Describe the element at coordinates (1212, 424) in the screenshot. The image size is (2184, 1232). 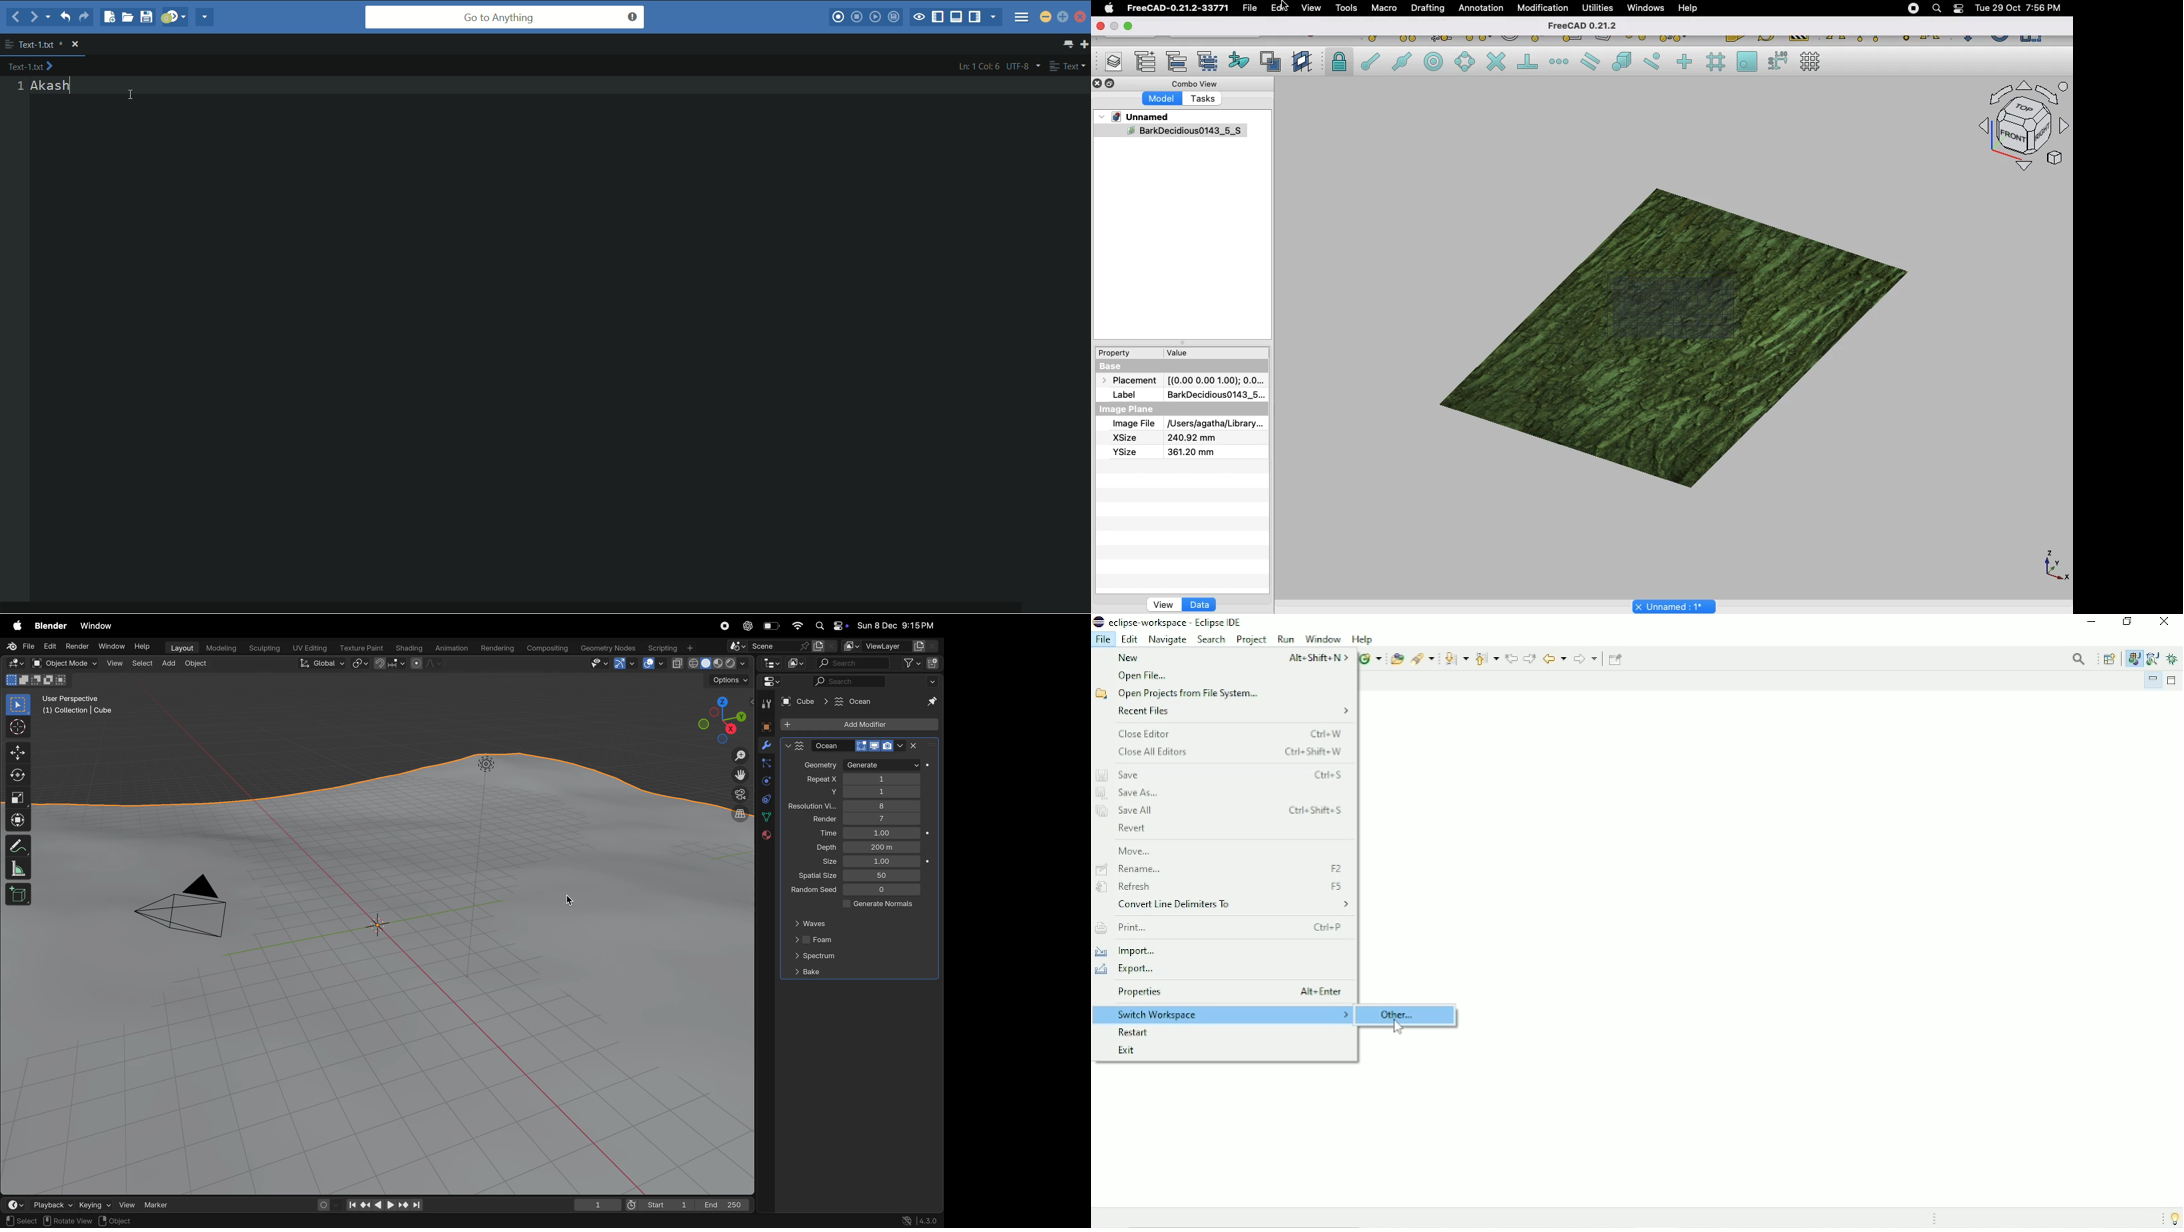
I see `[Users/agatha/Library...` at that location.